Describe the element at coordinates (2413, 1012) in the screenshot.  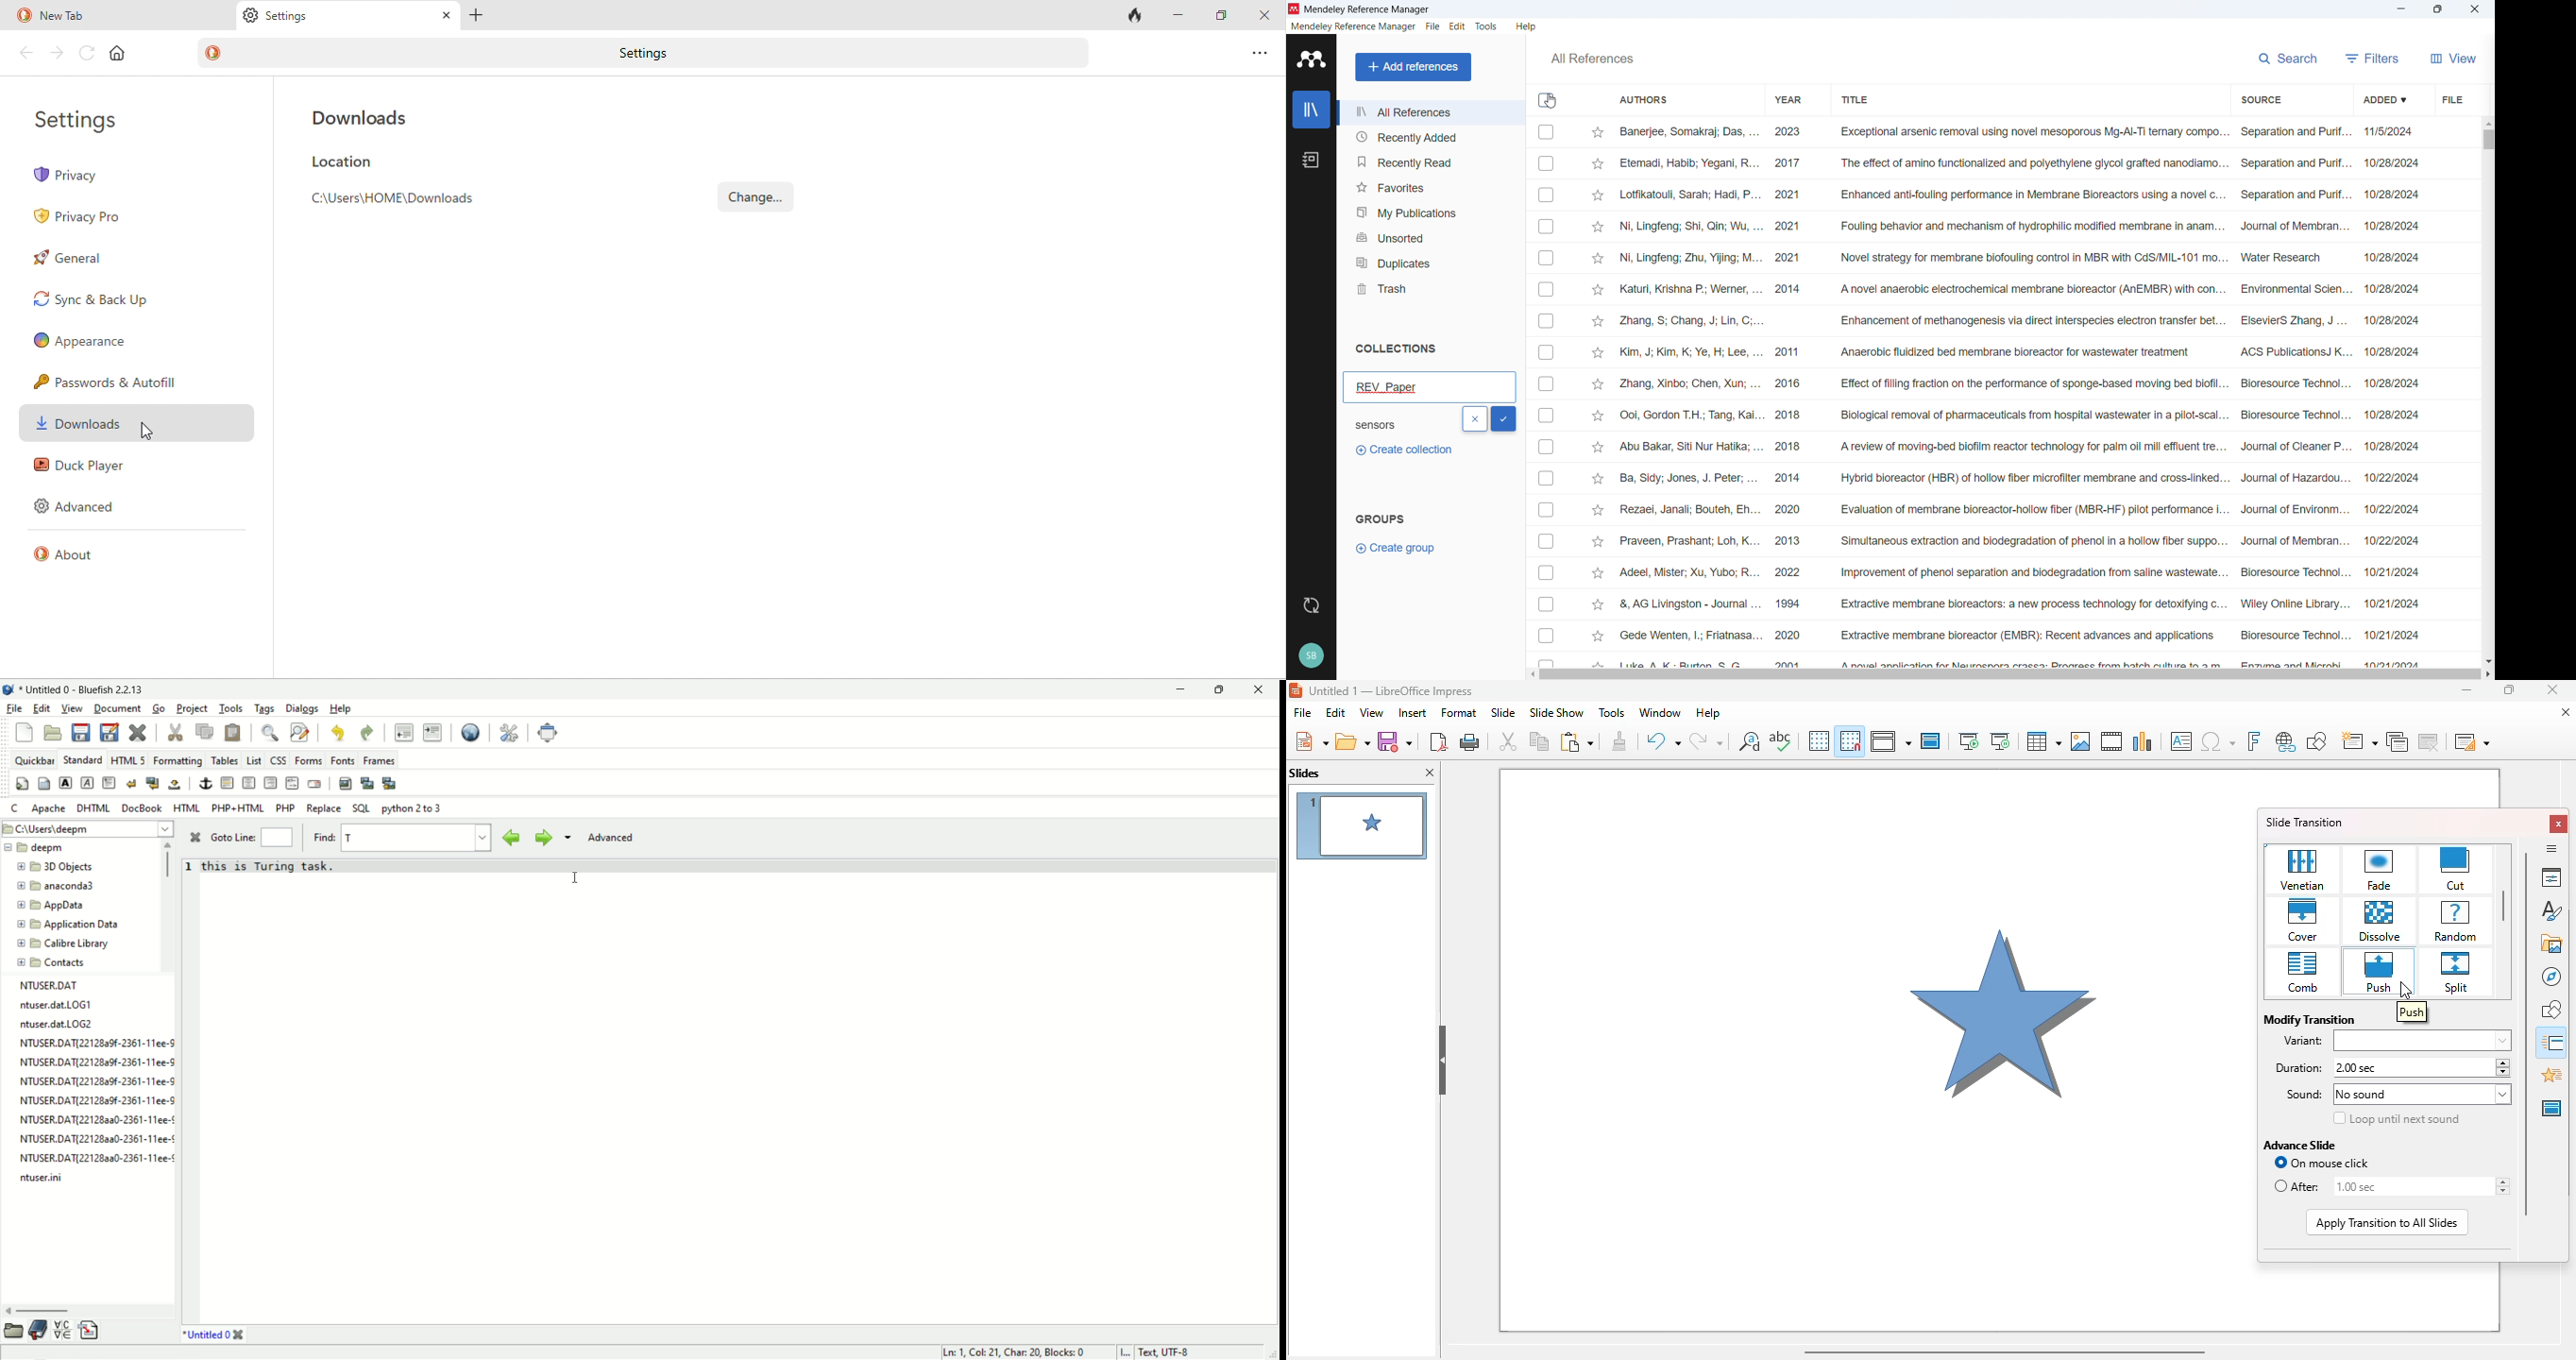
I see `push` at that location.